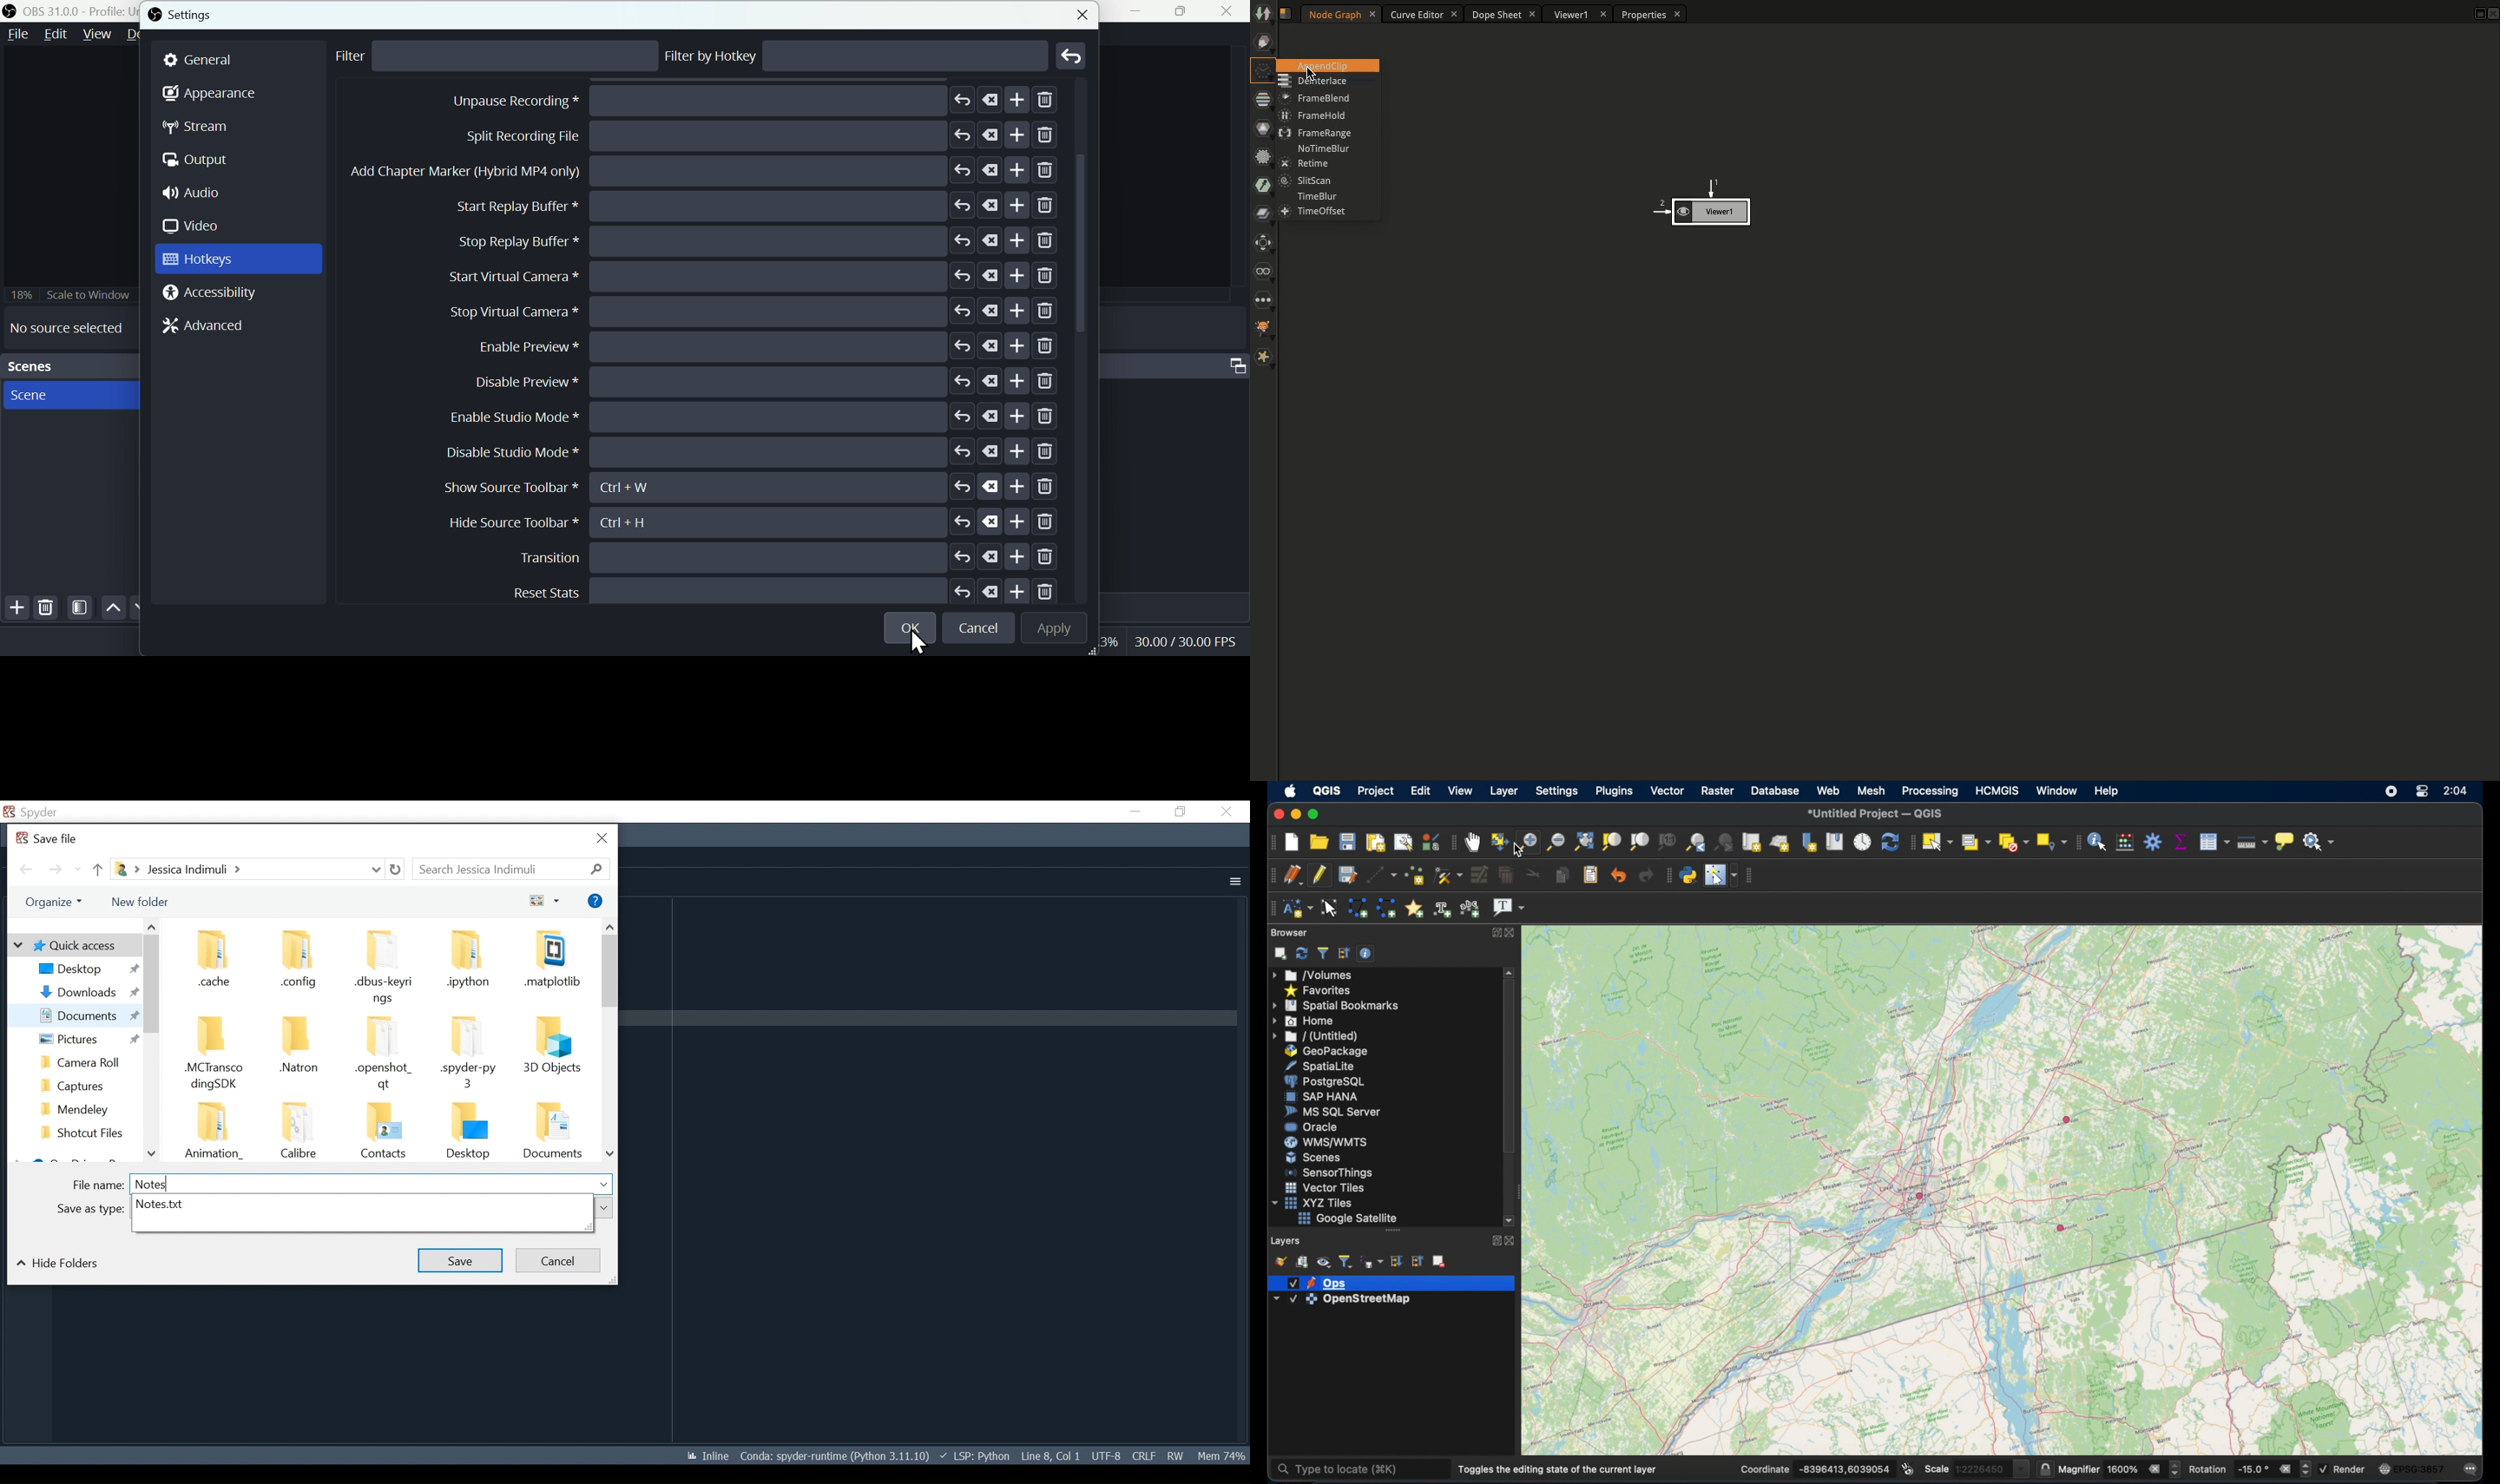 This screenshot has height=1484, width=2520. Describe the element at coordinates (761, 240) in the screenshot. I see `Unpause recording` at that location.